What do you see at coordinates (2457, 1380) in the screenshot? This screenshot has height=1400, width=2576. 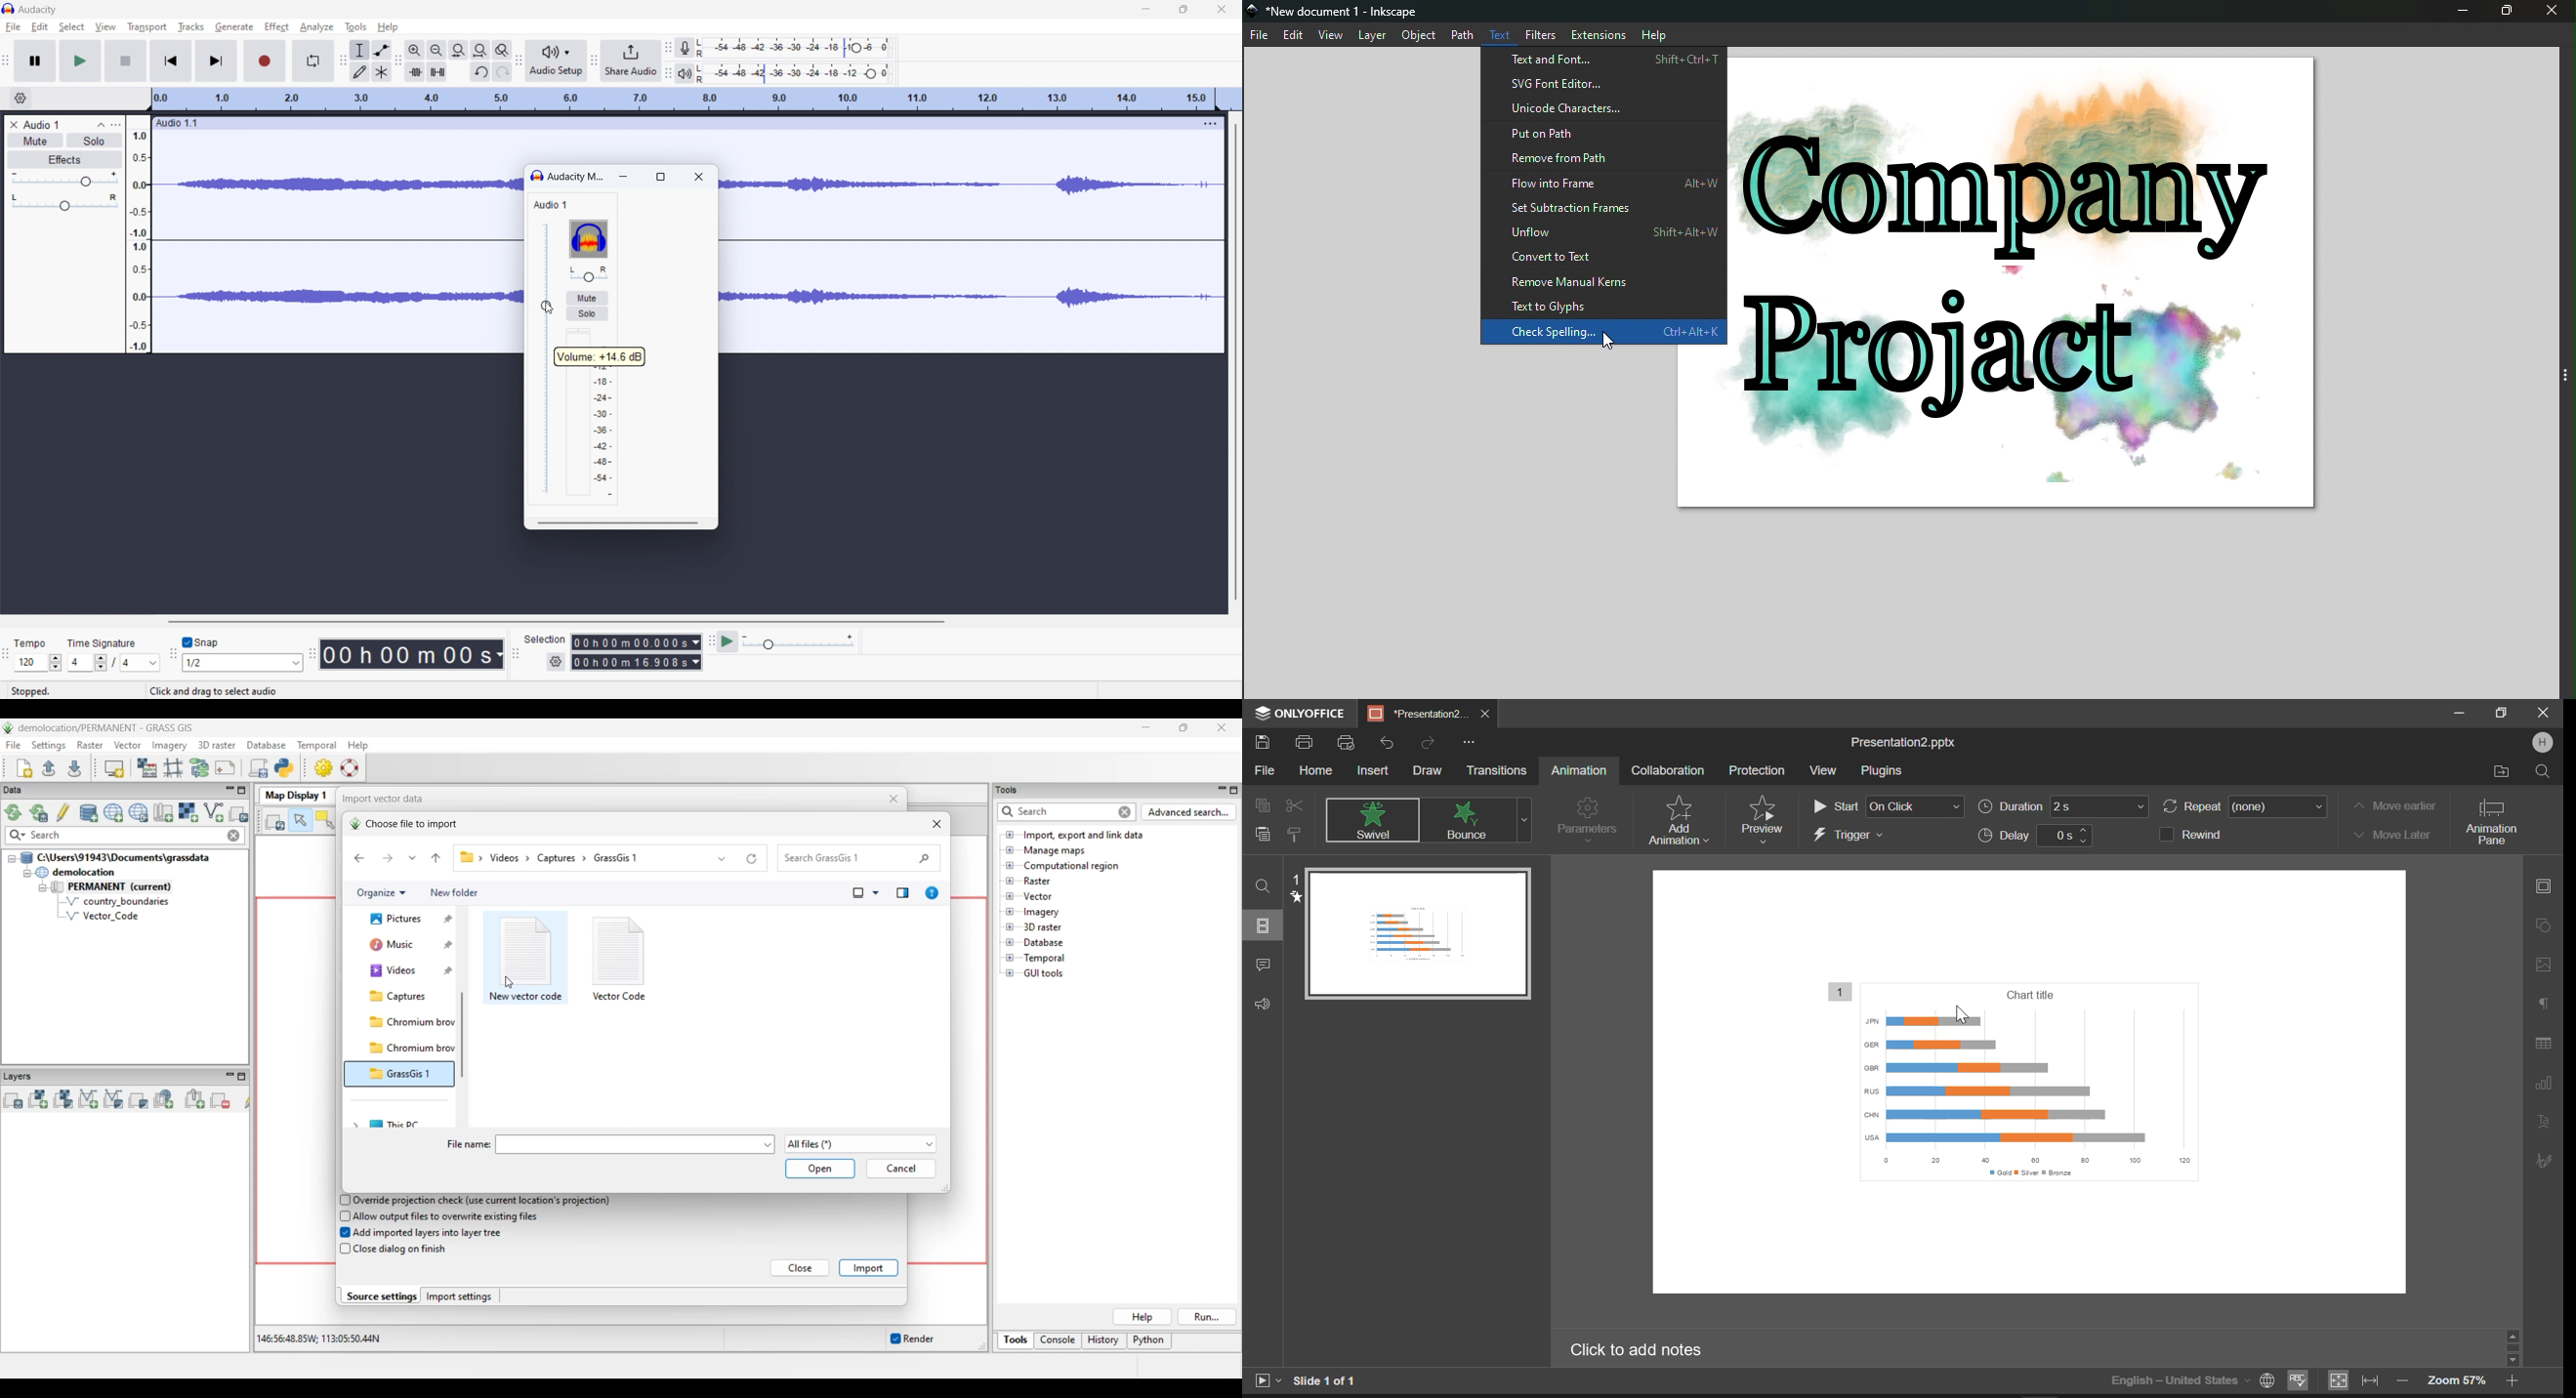 I see `Zoom 57%` at bounding box center [2457, 1380].